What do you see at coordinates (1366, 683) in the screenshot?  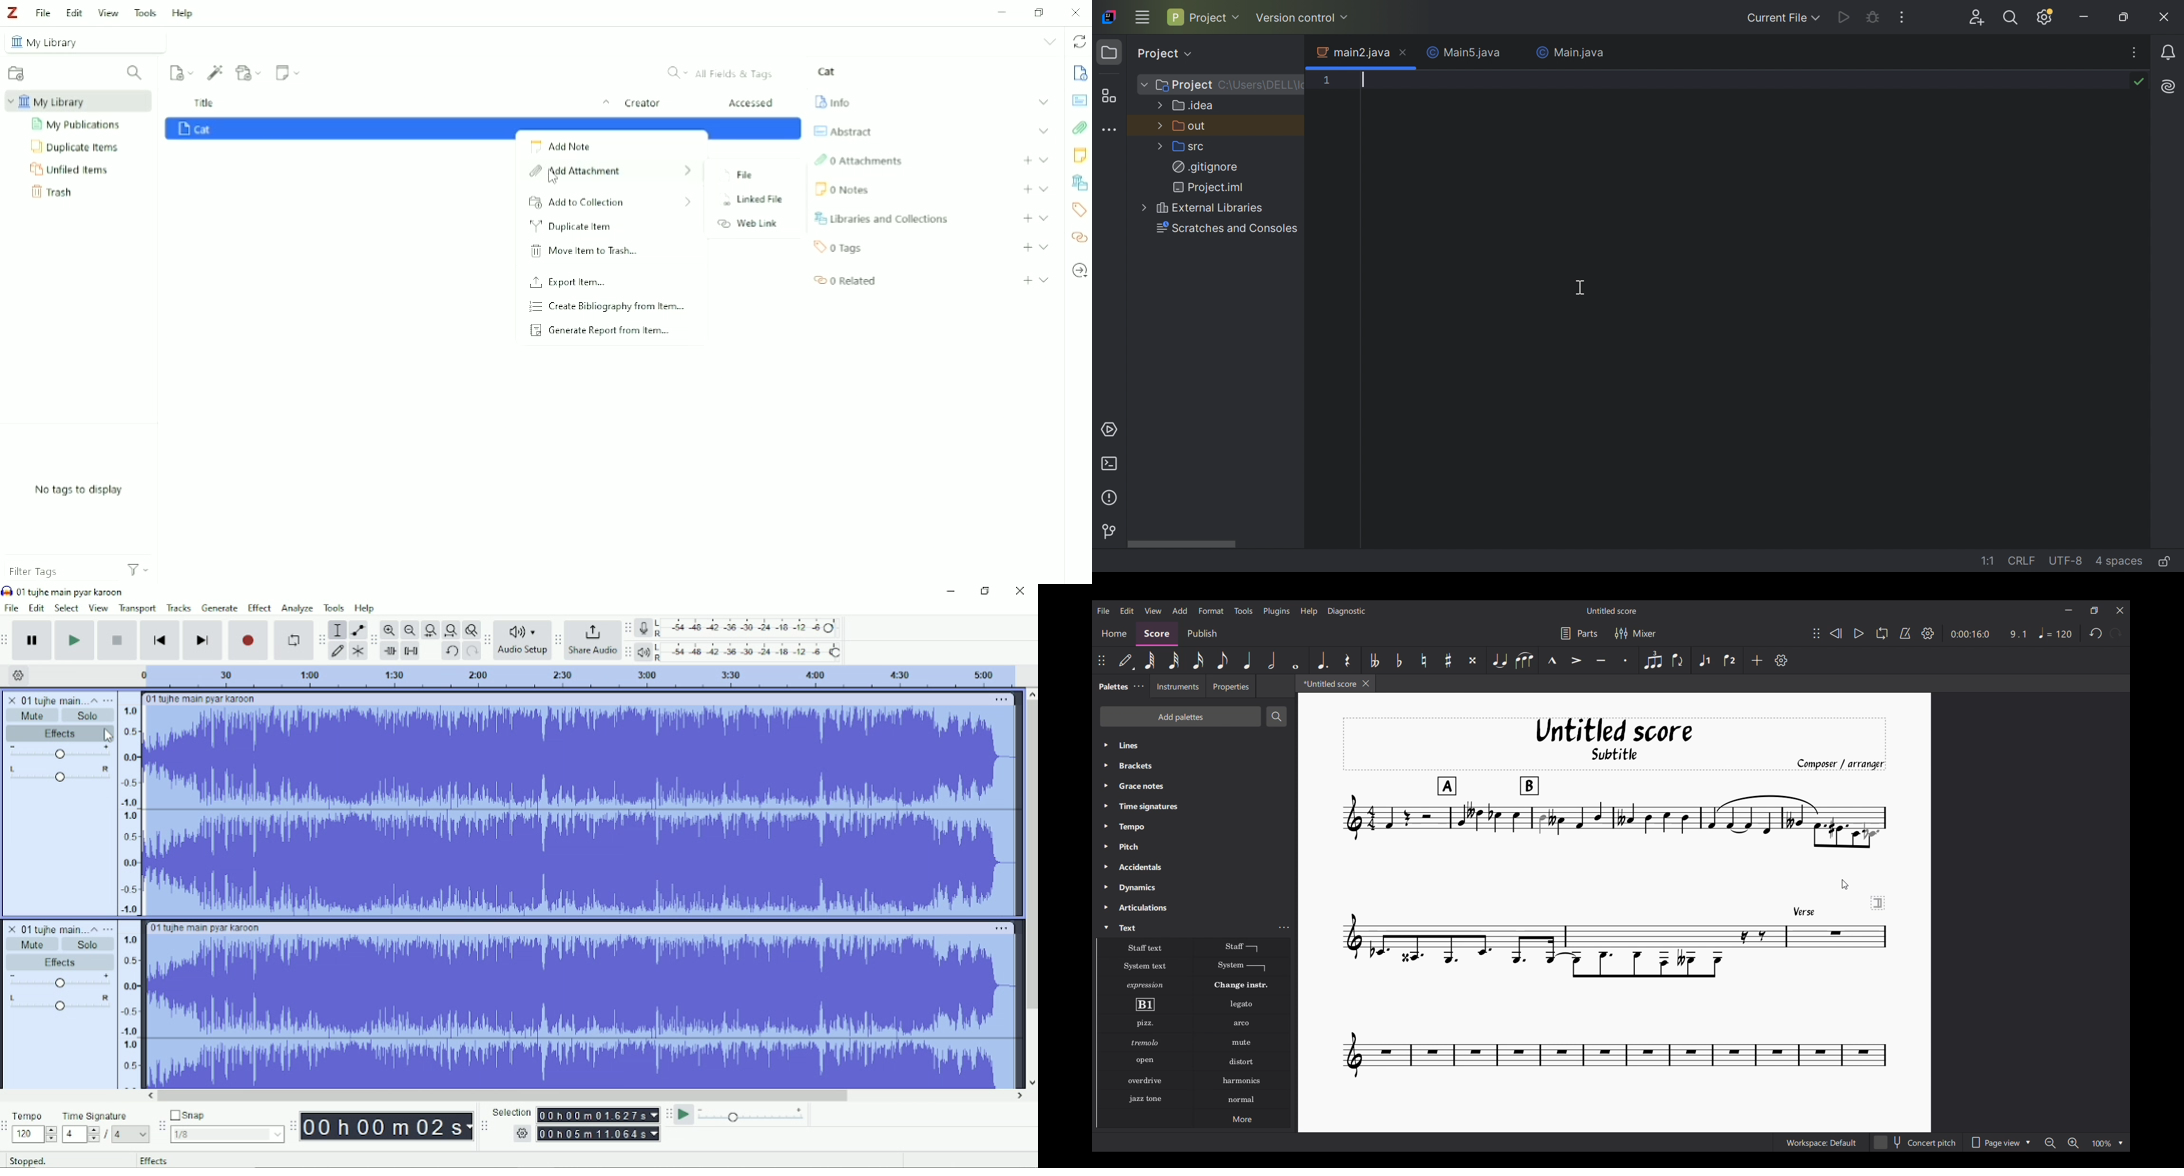 I see `Close tab` at bounding box center [1366, 683].